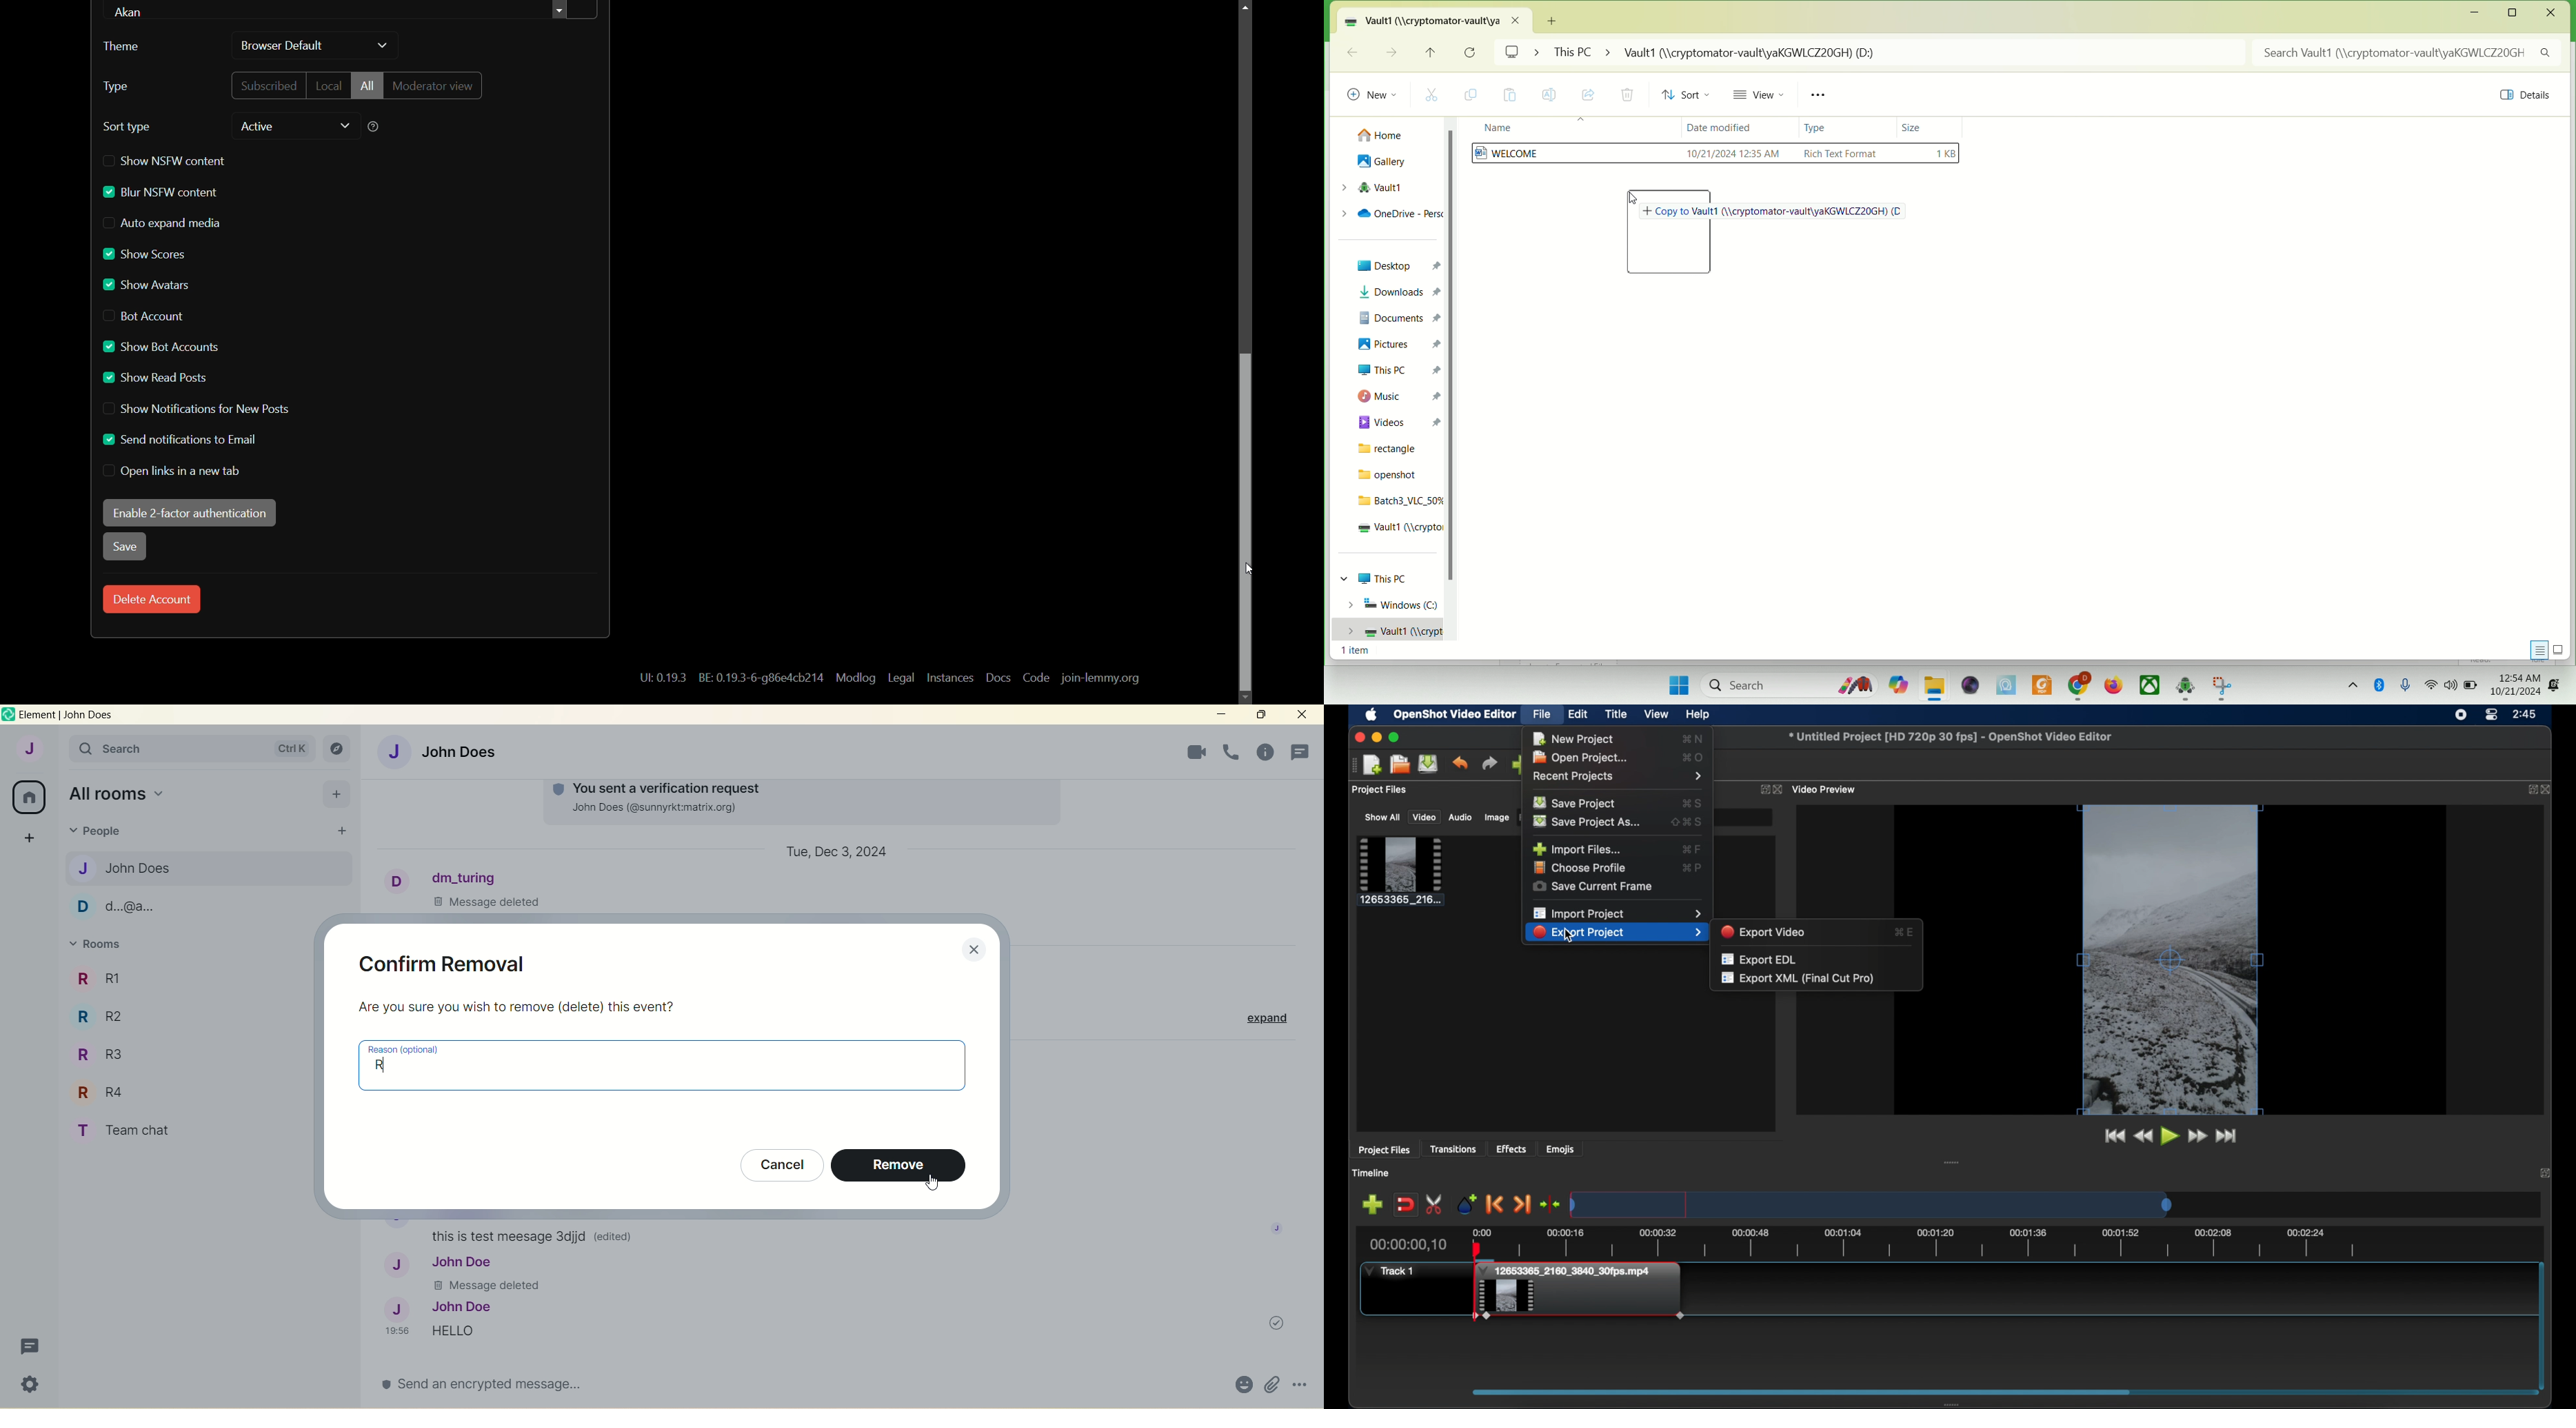  Describe the element at coordinates (68, 717) in the screenshot. I see `element` at that location.